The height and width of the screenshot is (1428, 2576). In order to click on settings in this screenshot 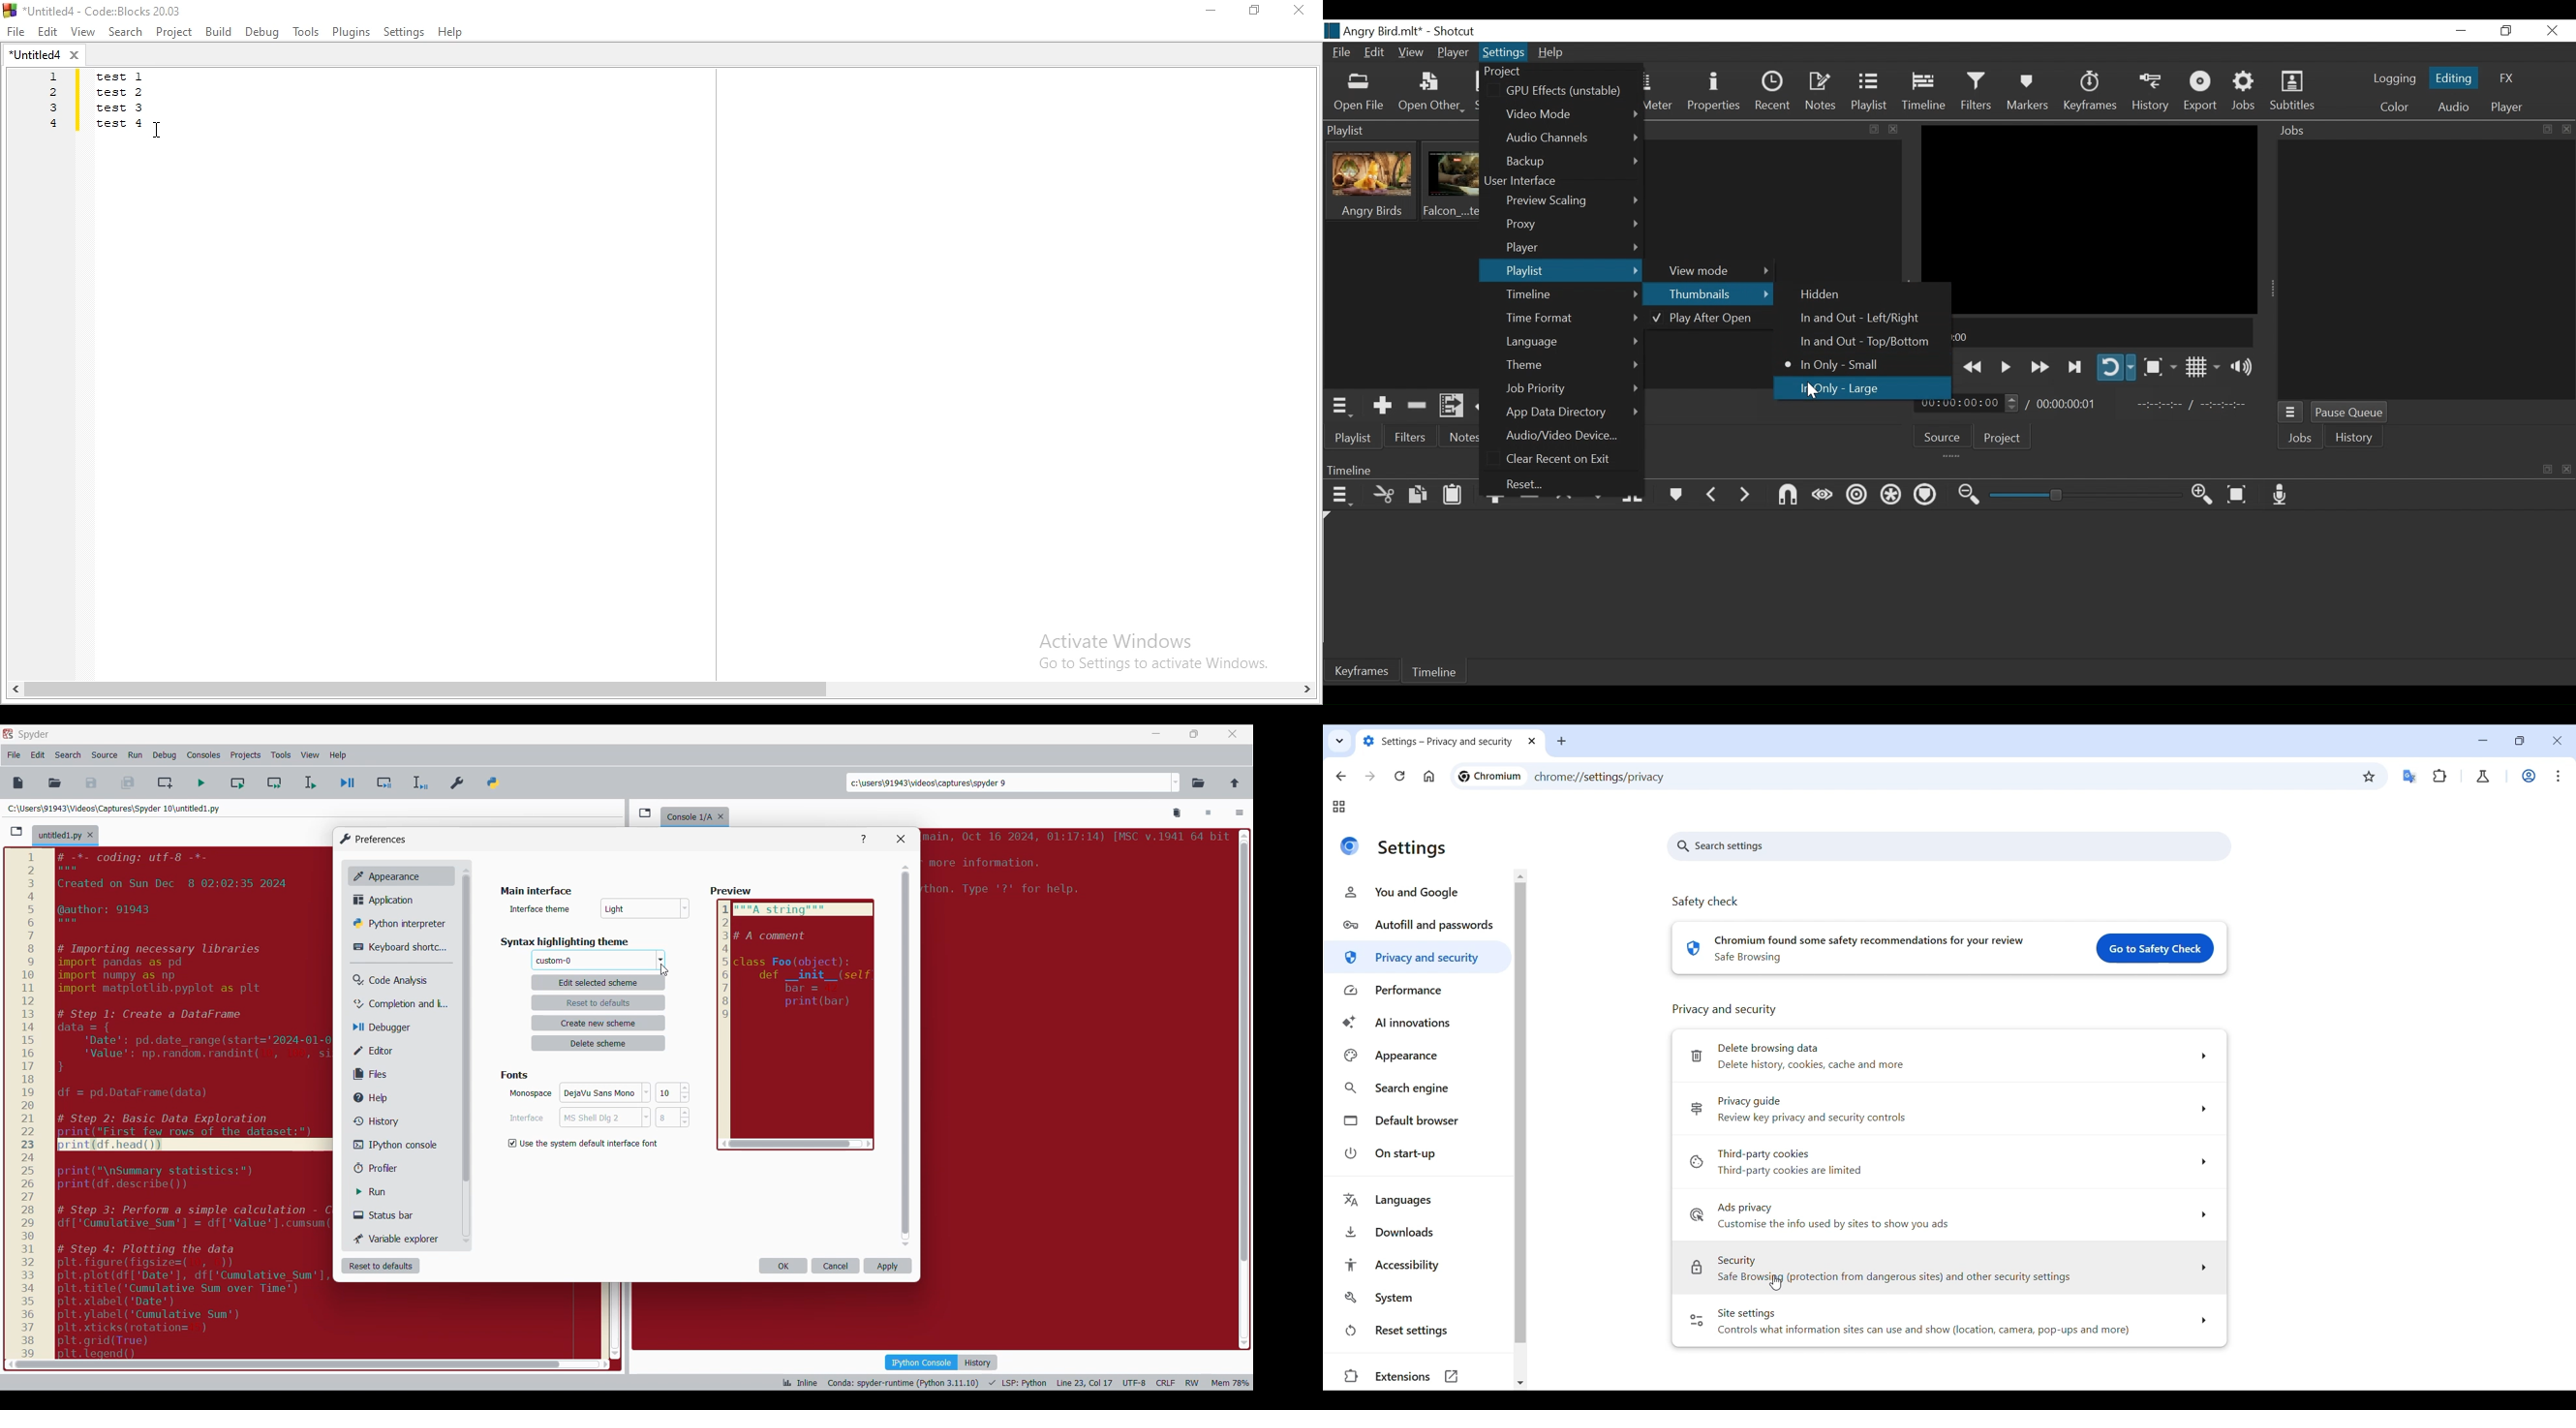, I will do `click(1412, 849)`.